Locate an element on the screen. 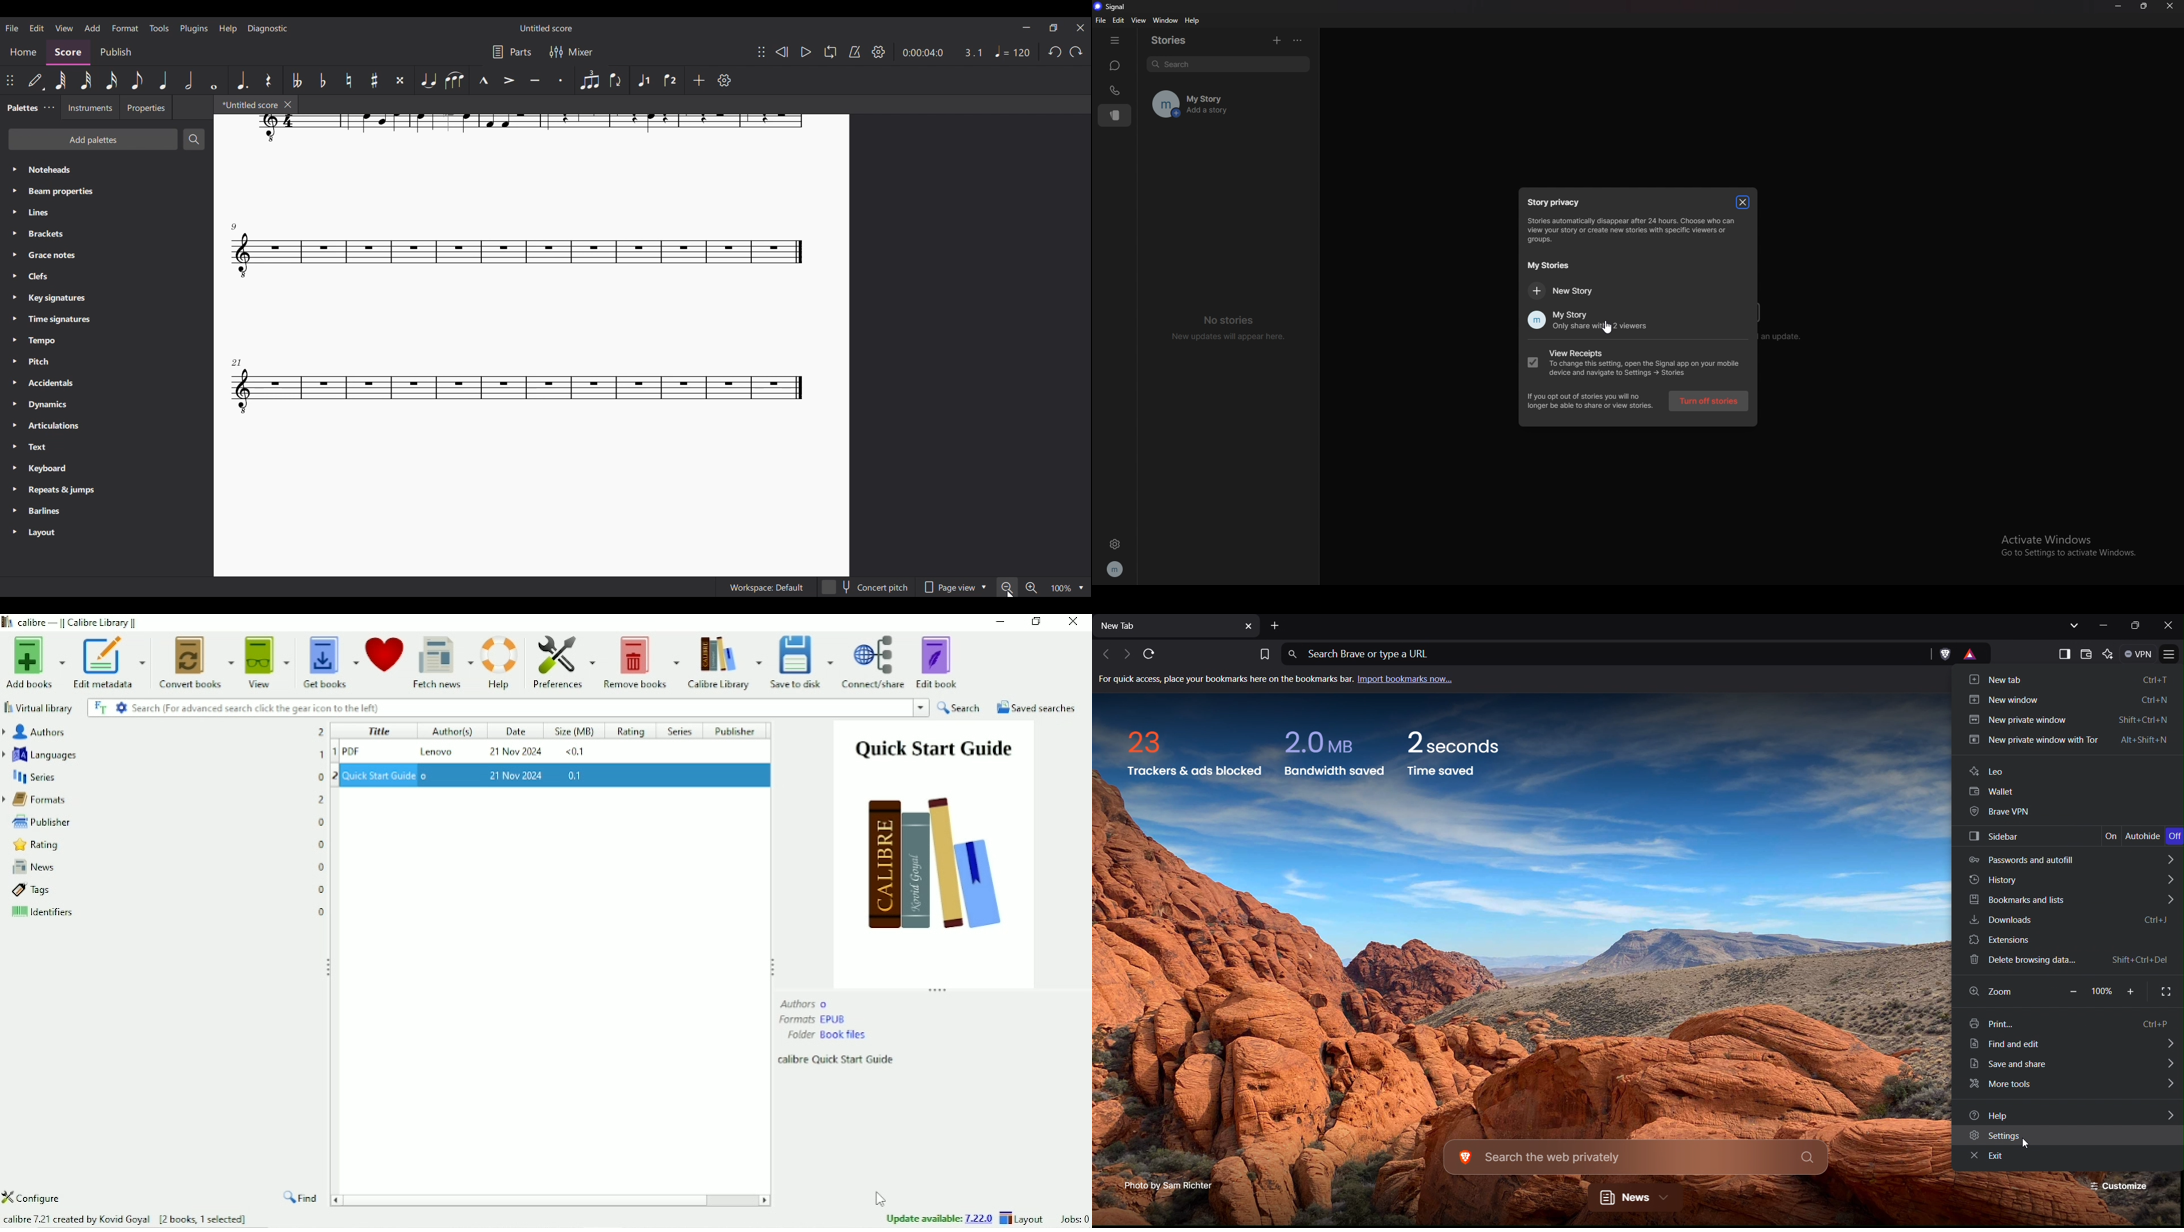 Image resolution: width=2184 pixels, height=1232 pixels. calibre Quick Start Guide is located at coordinates (838, 1060).